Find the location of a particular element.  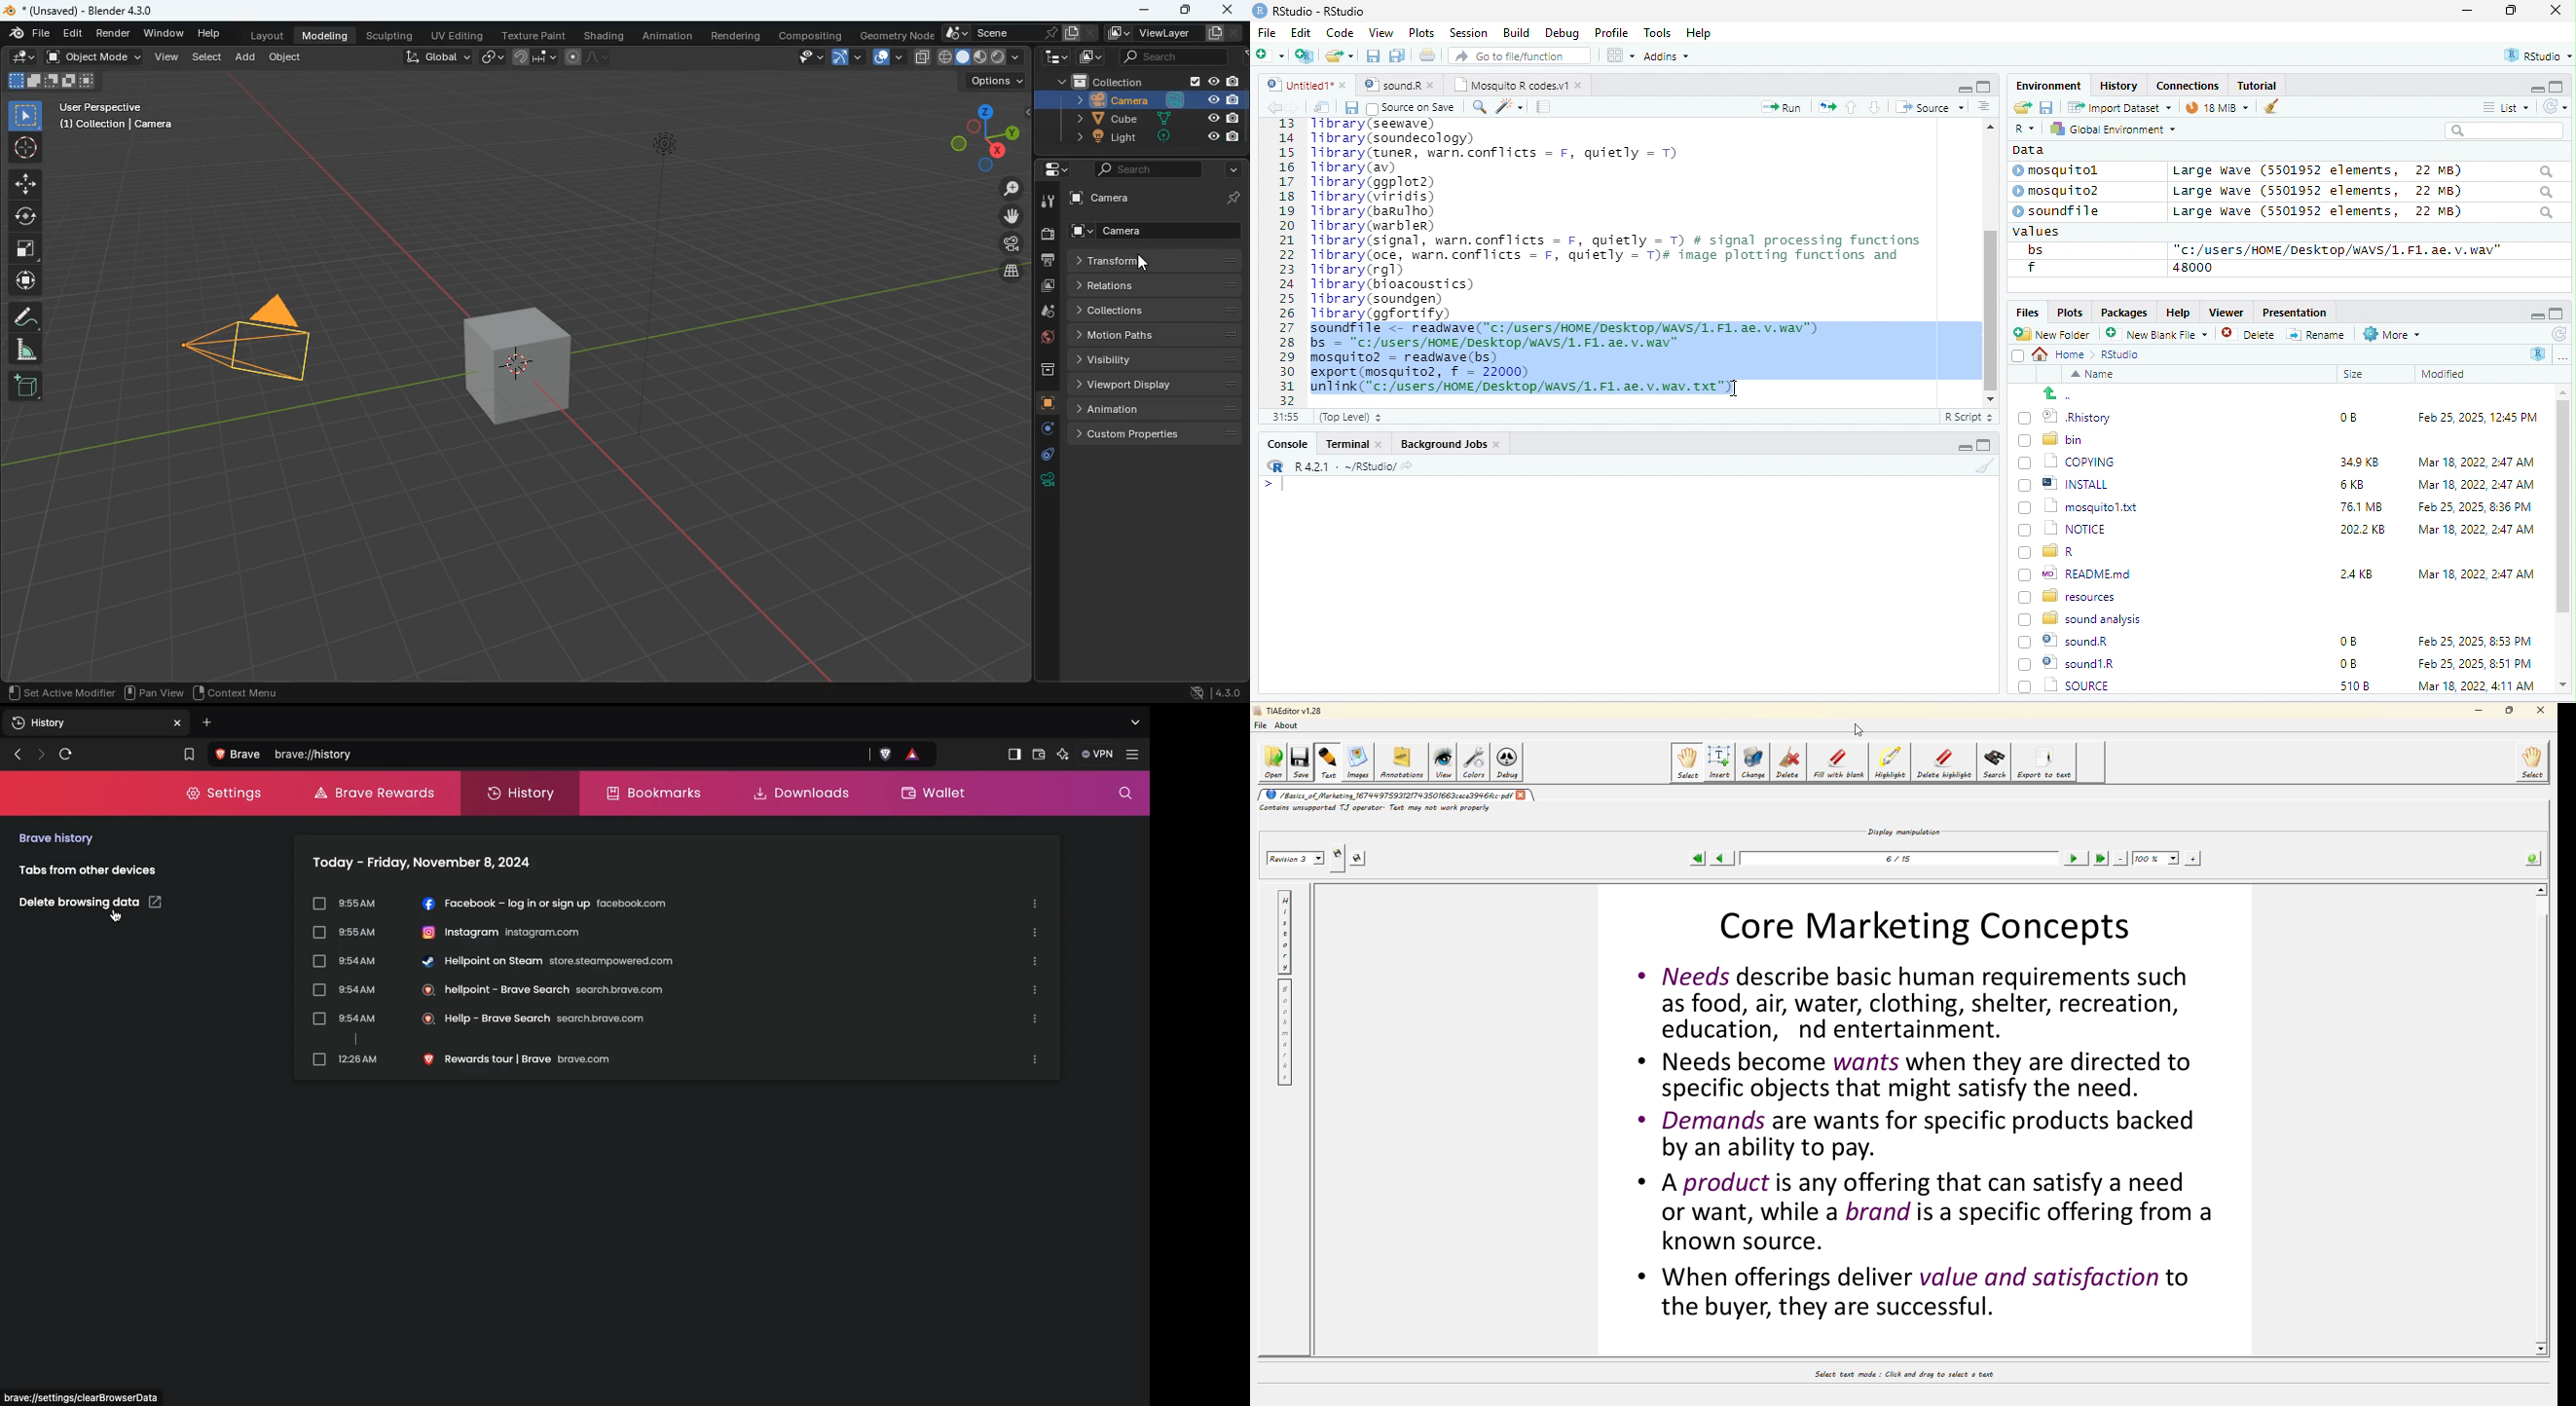

f is located at coordinates (2031, 268).